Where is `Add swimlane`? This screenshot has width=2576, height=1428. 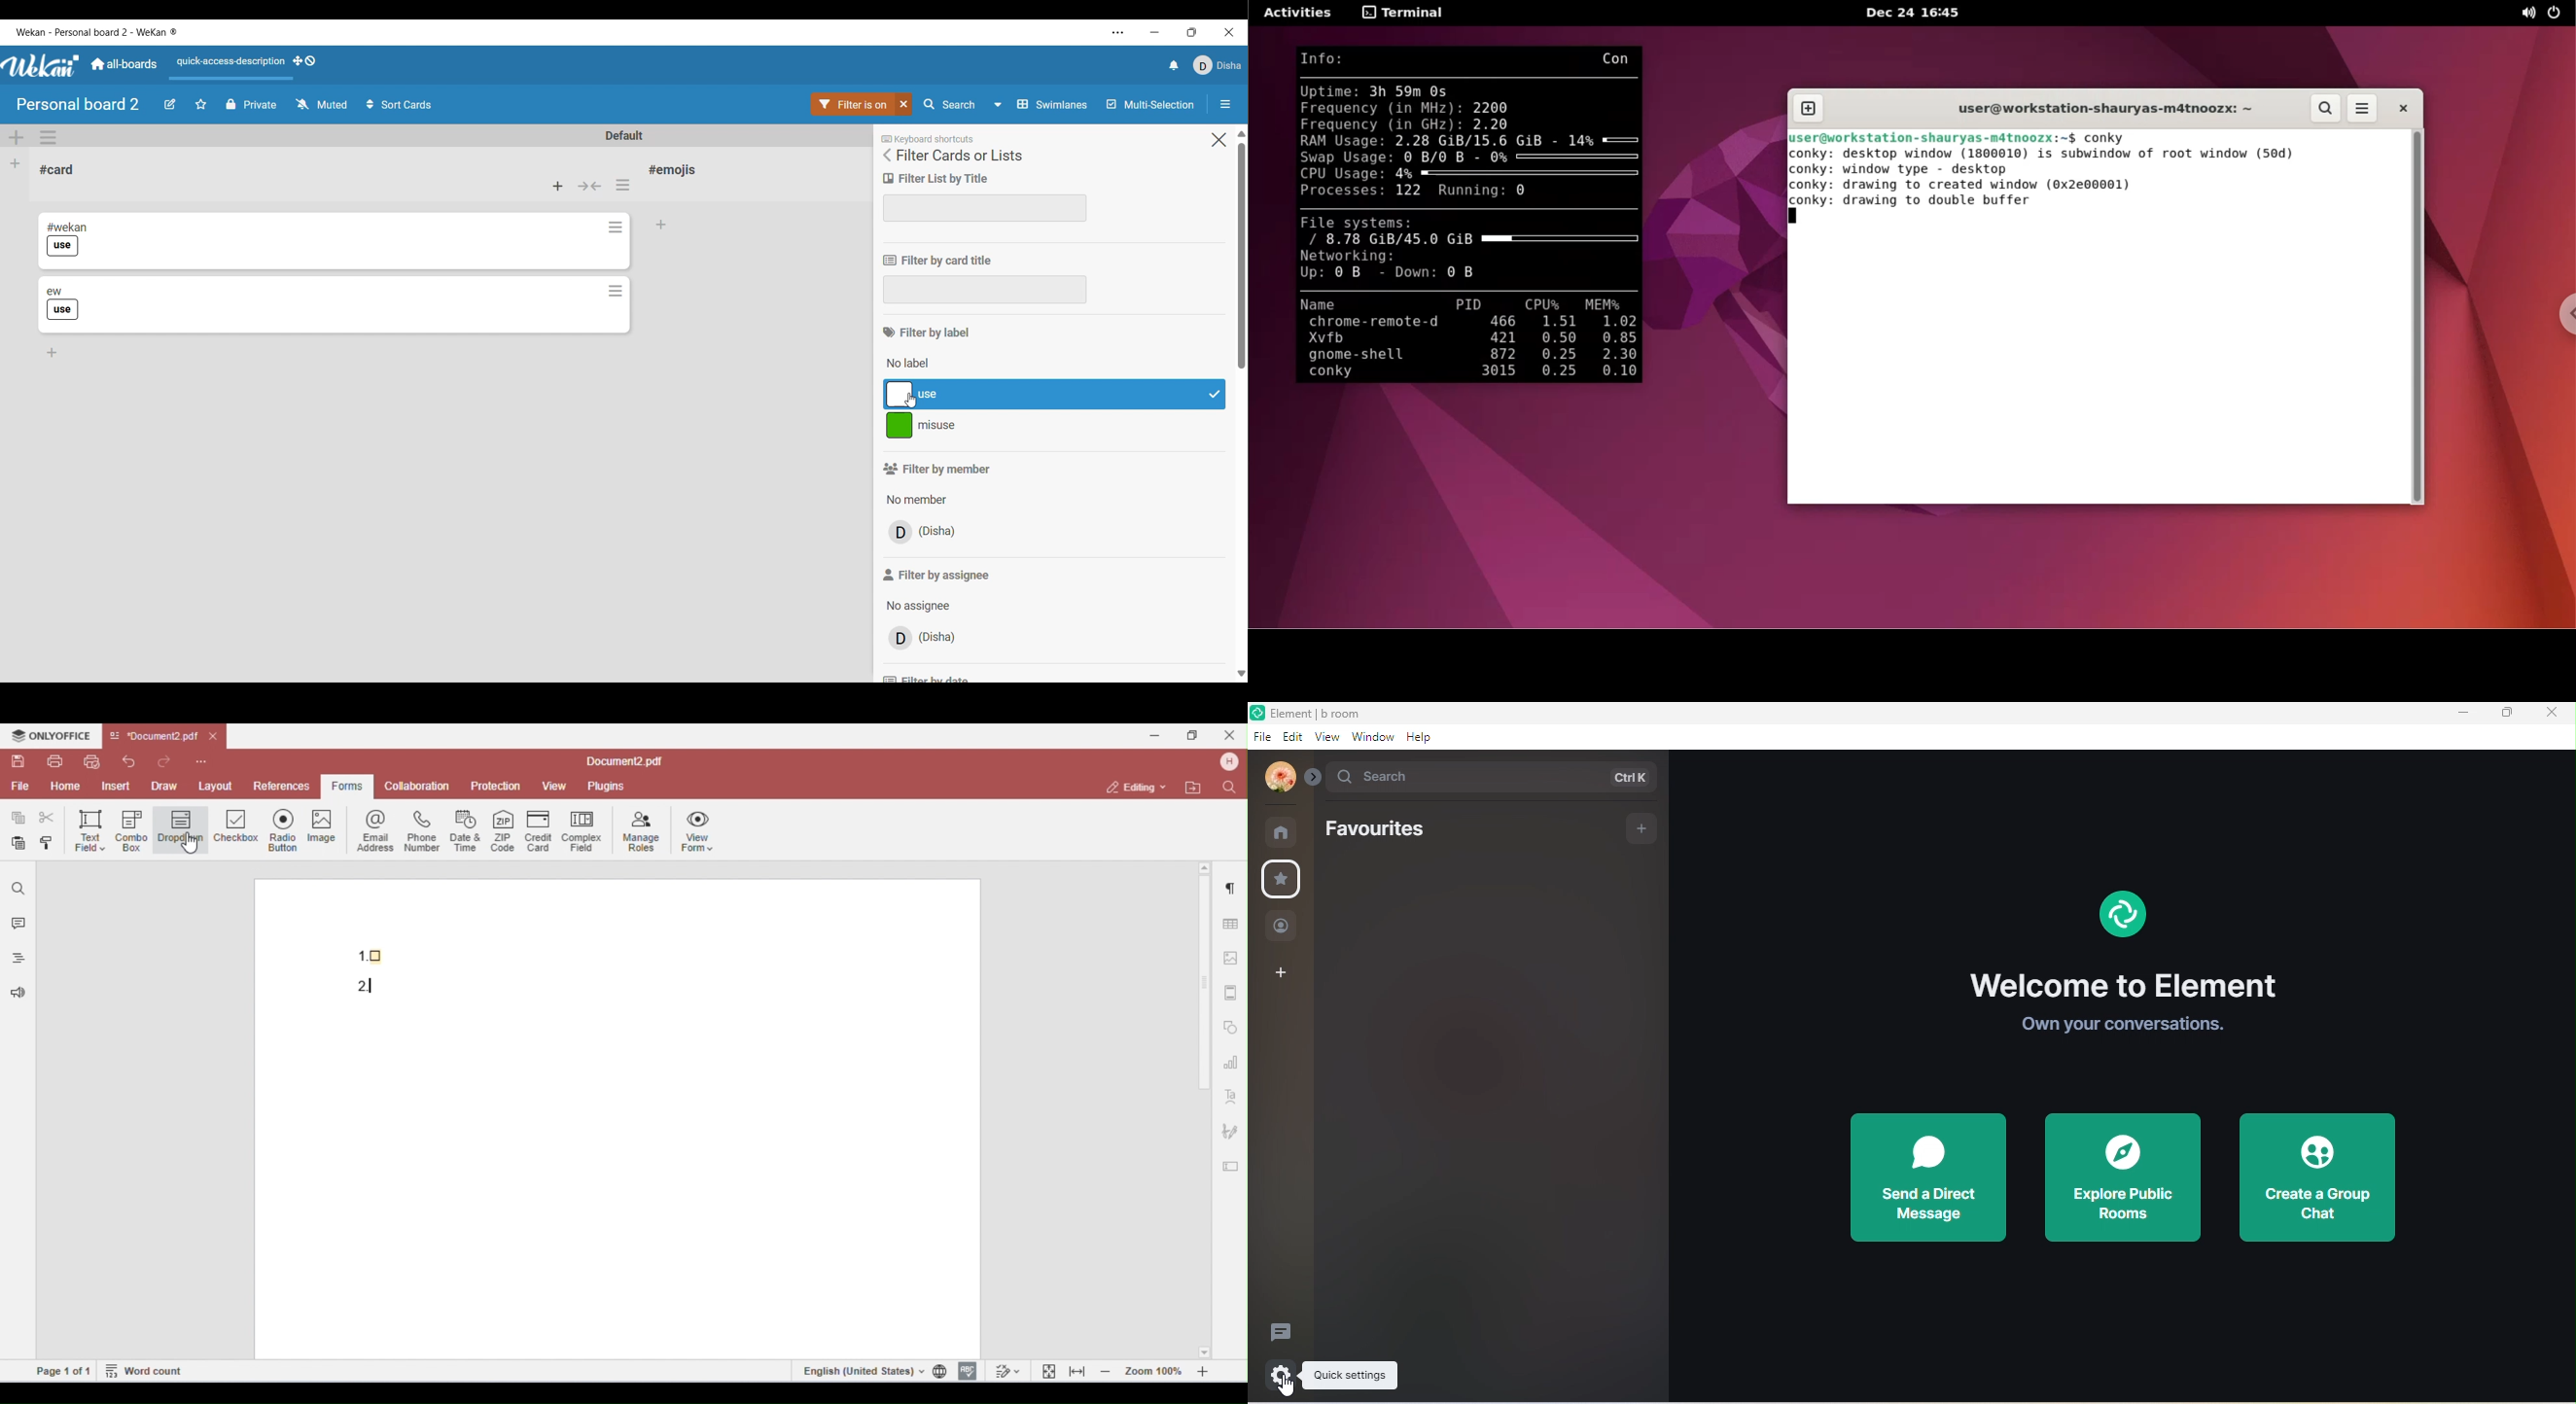 Add swimlane is located at coordinates (16, 138).